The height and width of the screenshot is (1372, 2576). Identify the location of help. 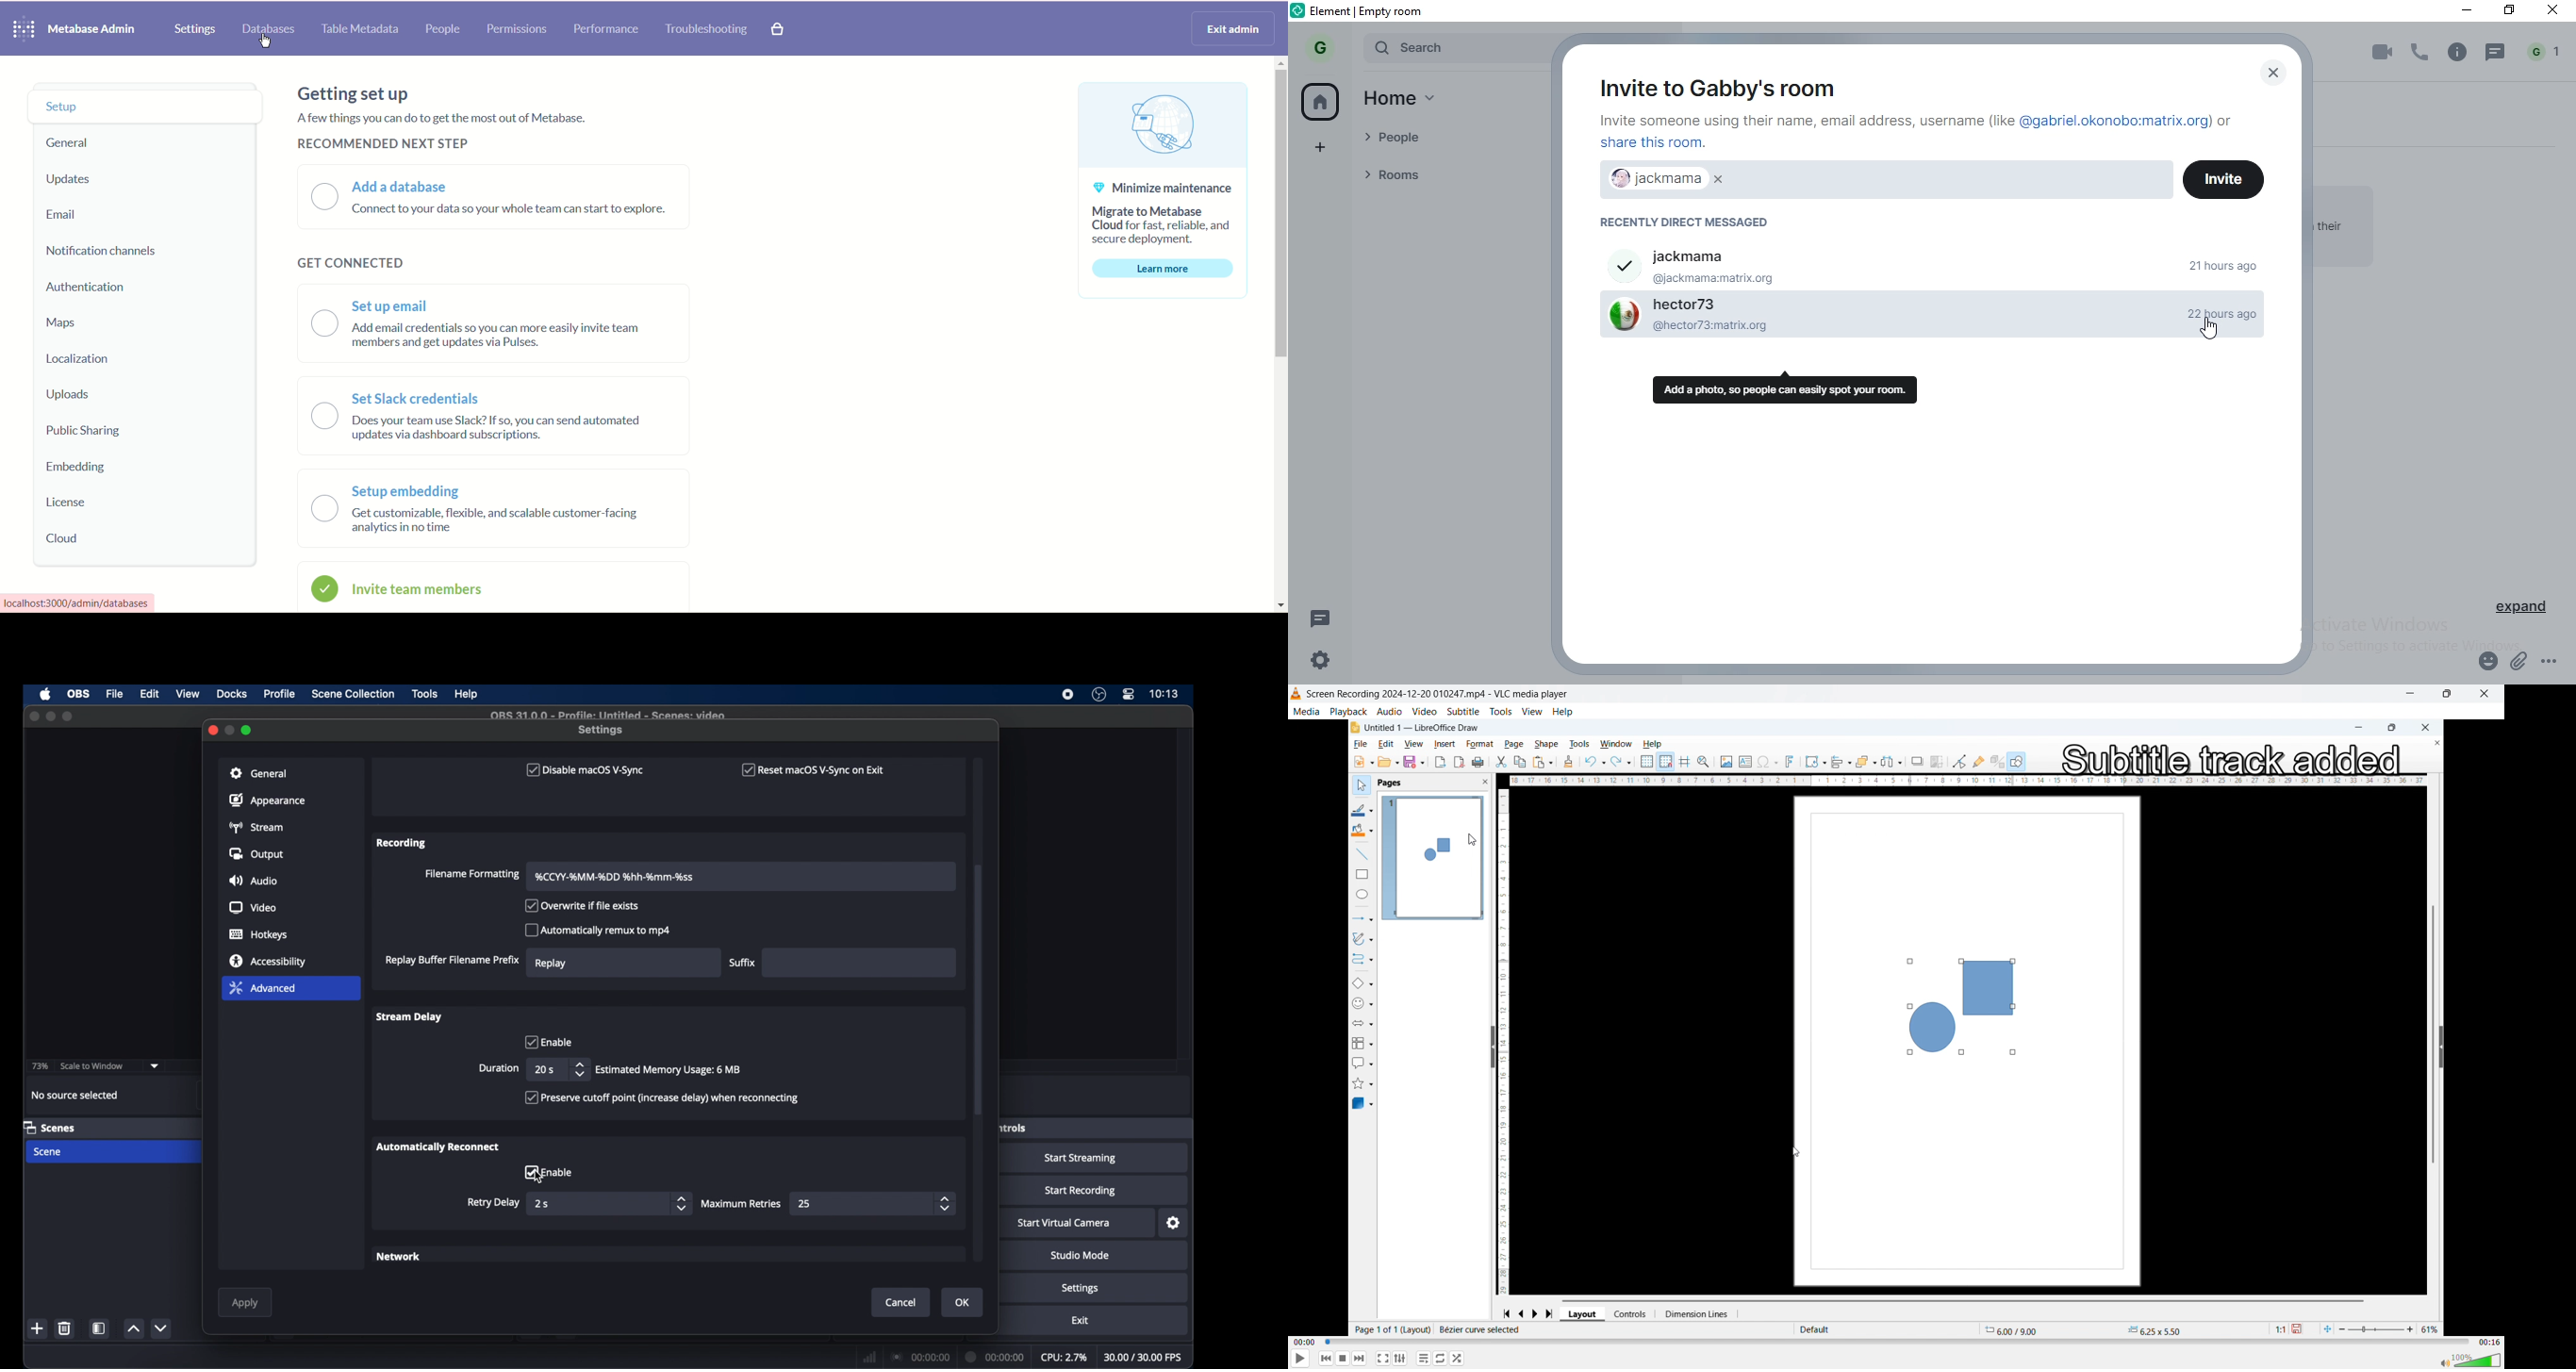
(467, 695).